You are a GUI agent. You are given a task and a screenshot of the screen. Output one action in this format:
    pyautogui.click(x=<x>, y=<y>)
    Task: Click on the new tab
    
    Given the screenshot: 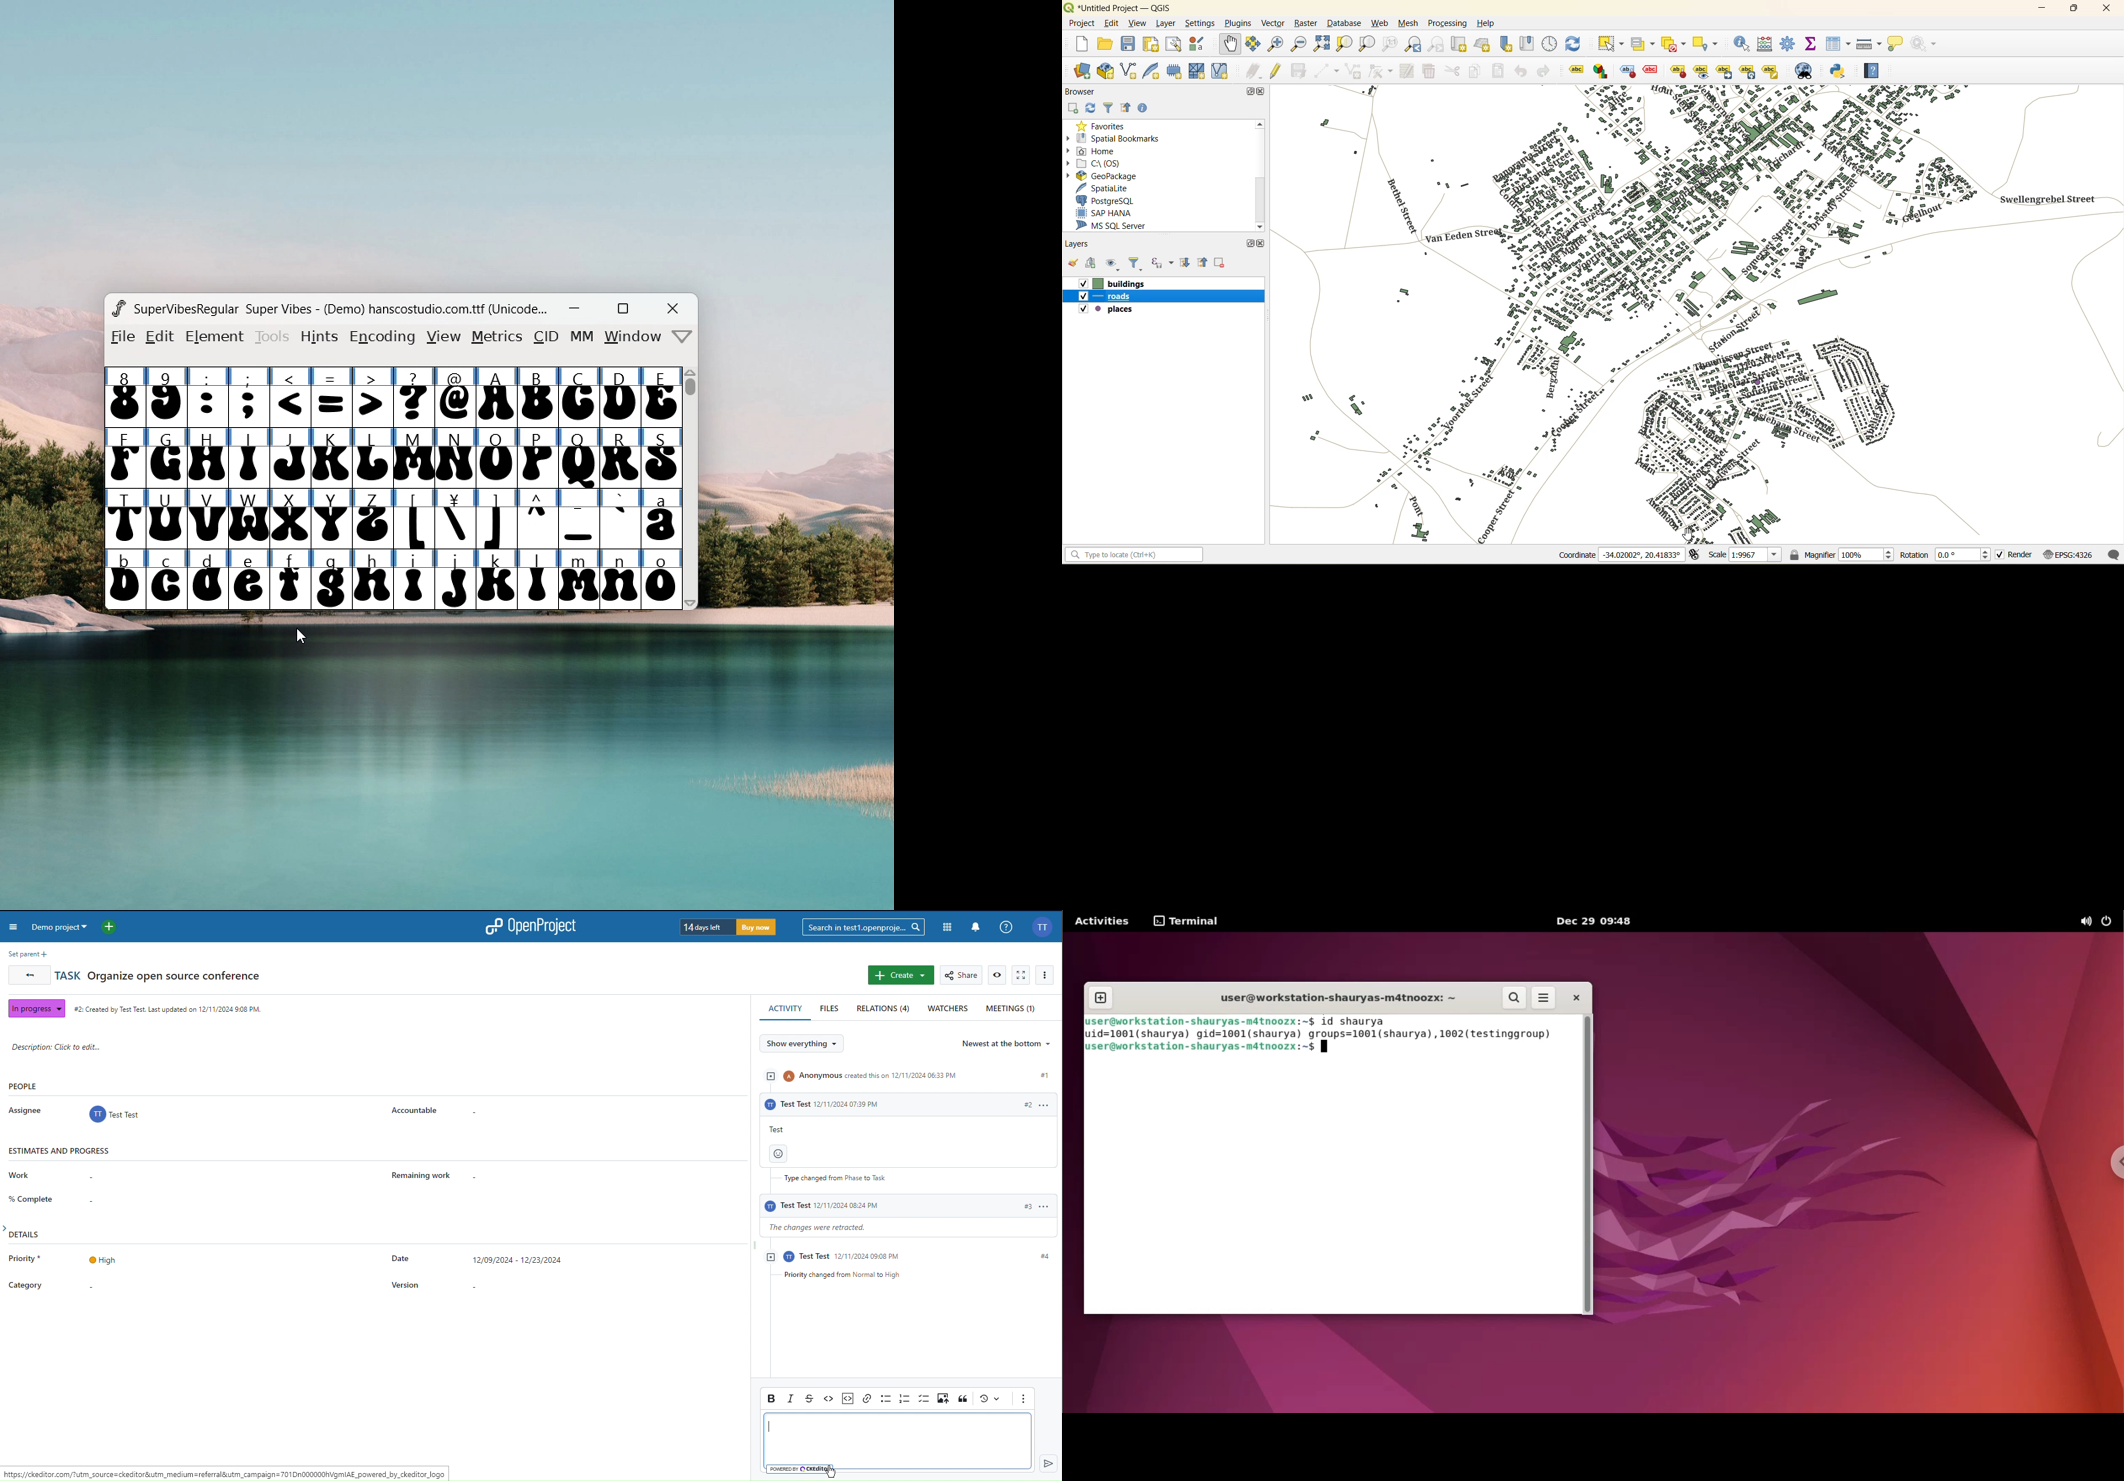 What is the action you would take?
    pyautogui.click(x=1100, y=998)
    